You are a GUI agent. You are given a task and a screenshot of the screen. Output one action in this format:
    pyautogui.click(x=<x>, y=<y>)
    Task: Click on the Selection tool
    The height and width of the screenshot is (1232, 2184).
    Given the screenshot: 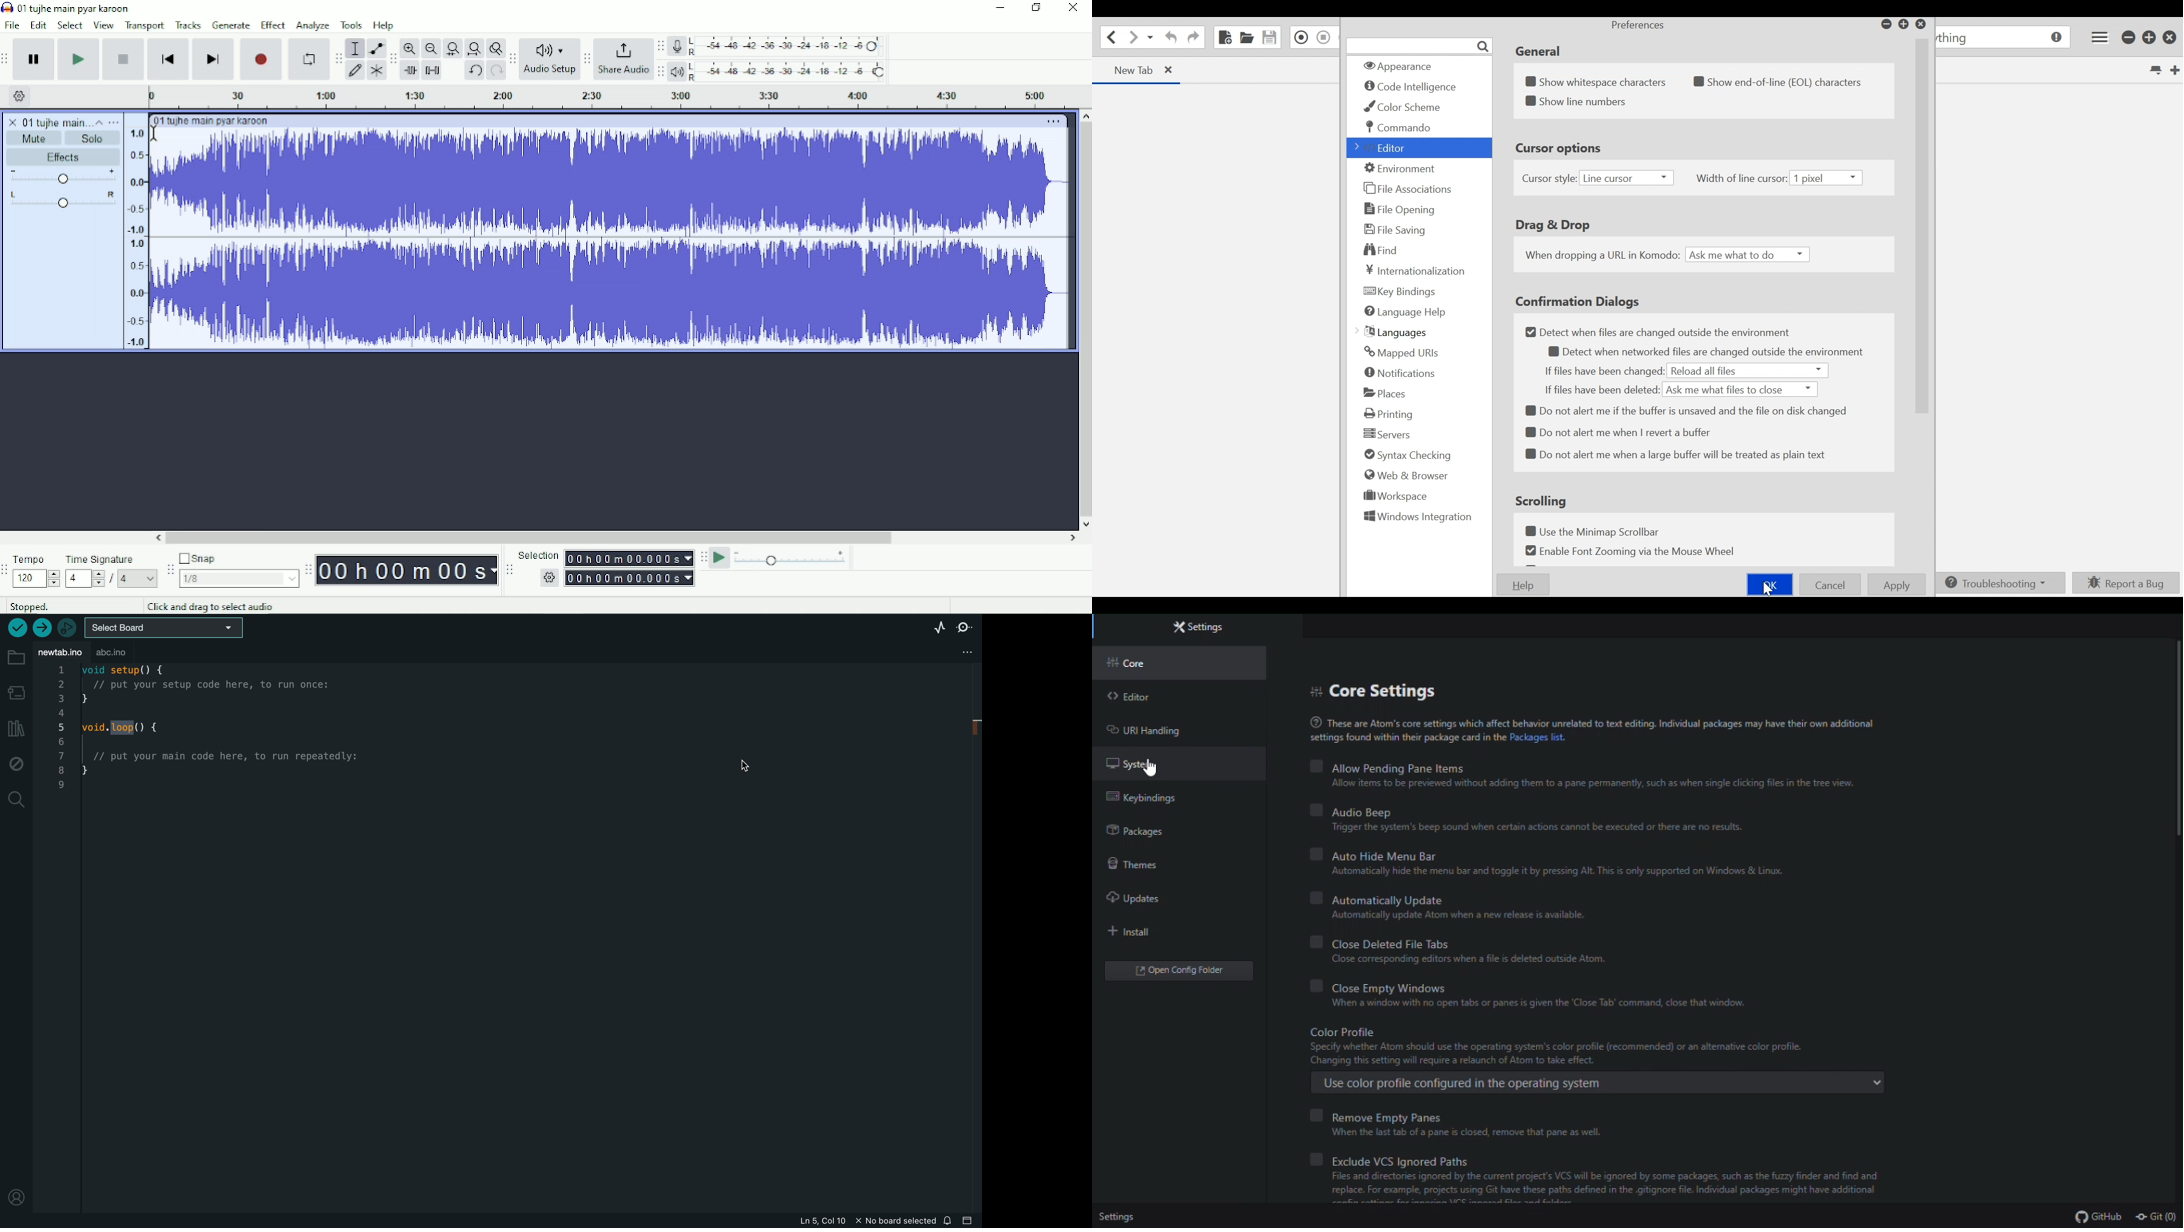 What is the action you would take?
    pyautogui.click(x=355, y=48)
    